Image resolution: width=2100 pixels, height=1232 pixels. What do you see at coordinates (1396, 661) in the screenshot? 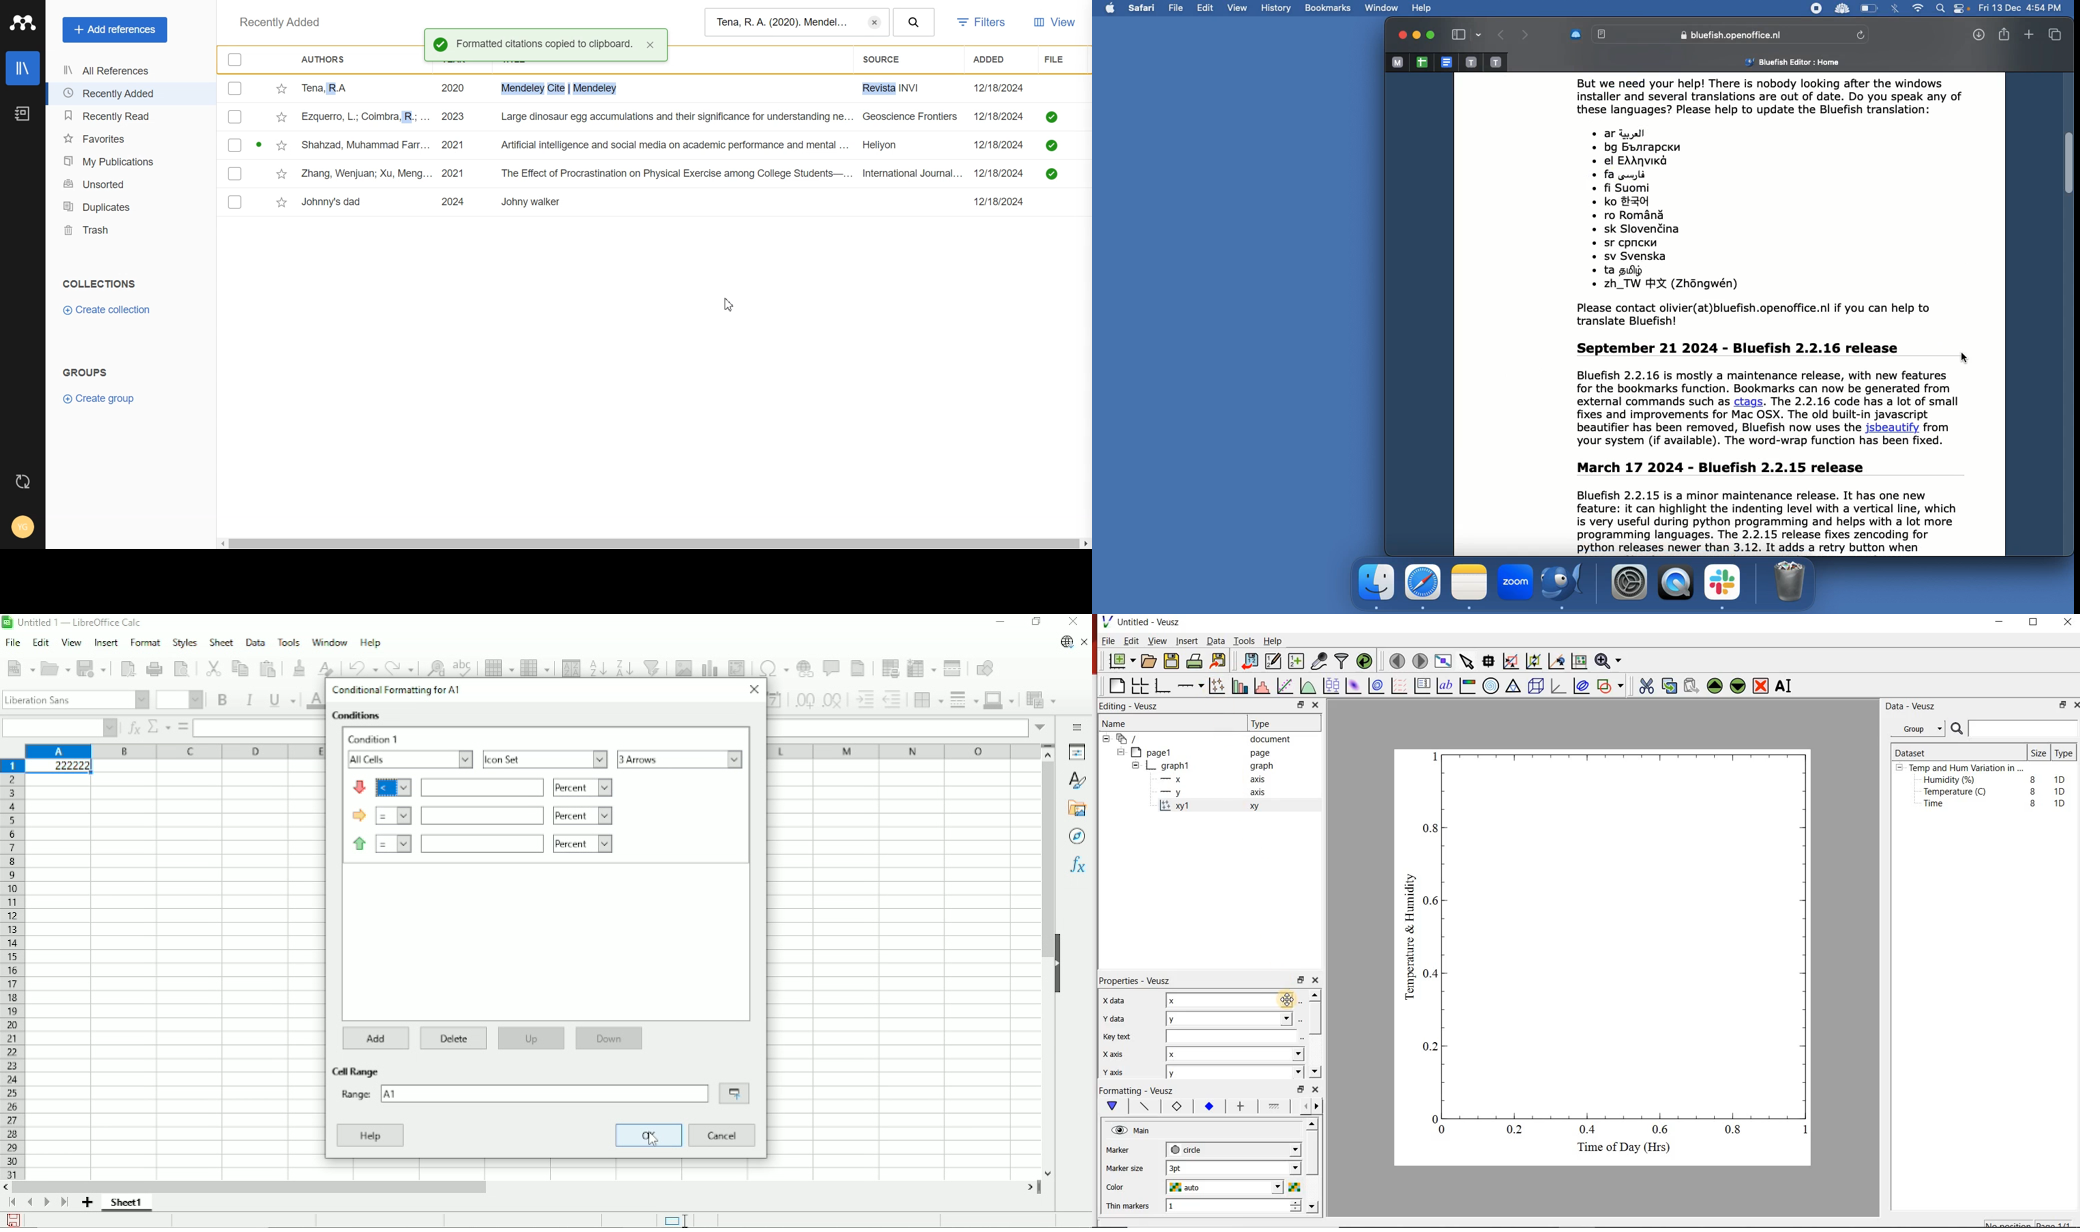
I see `move to the previous page` at bounding box center [1396, 661].